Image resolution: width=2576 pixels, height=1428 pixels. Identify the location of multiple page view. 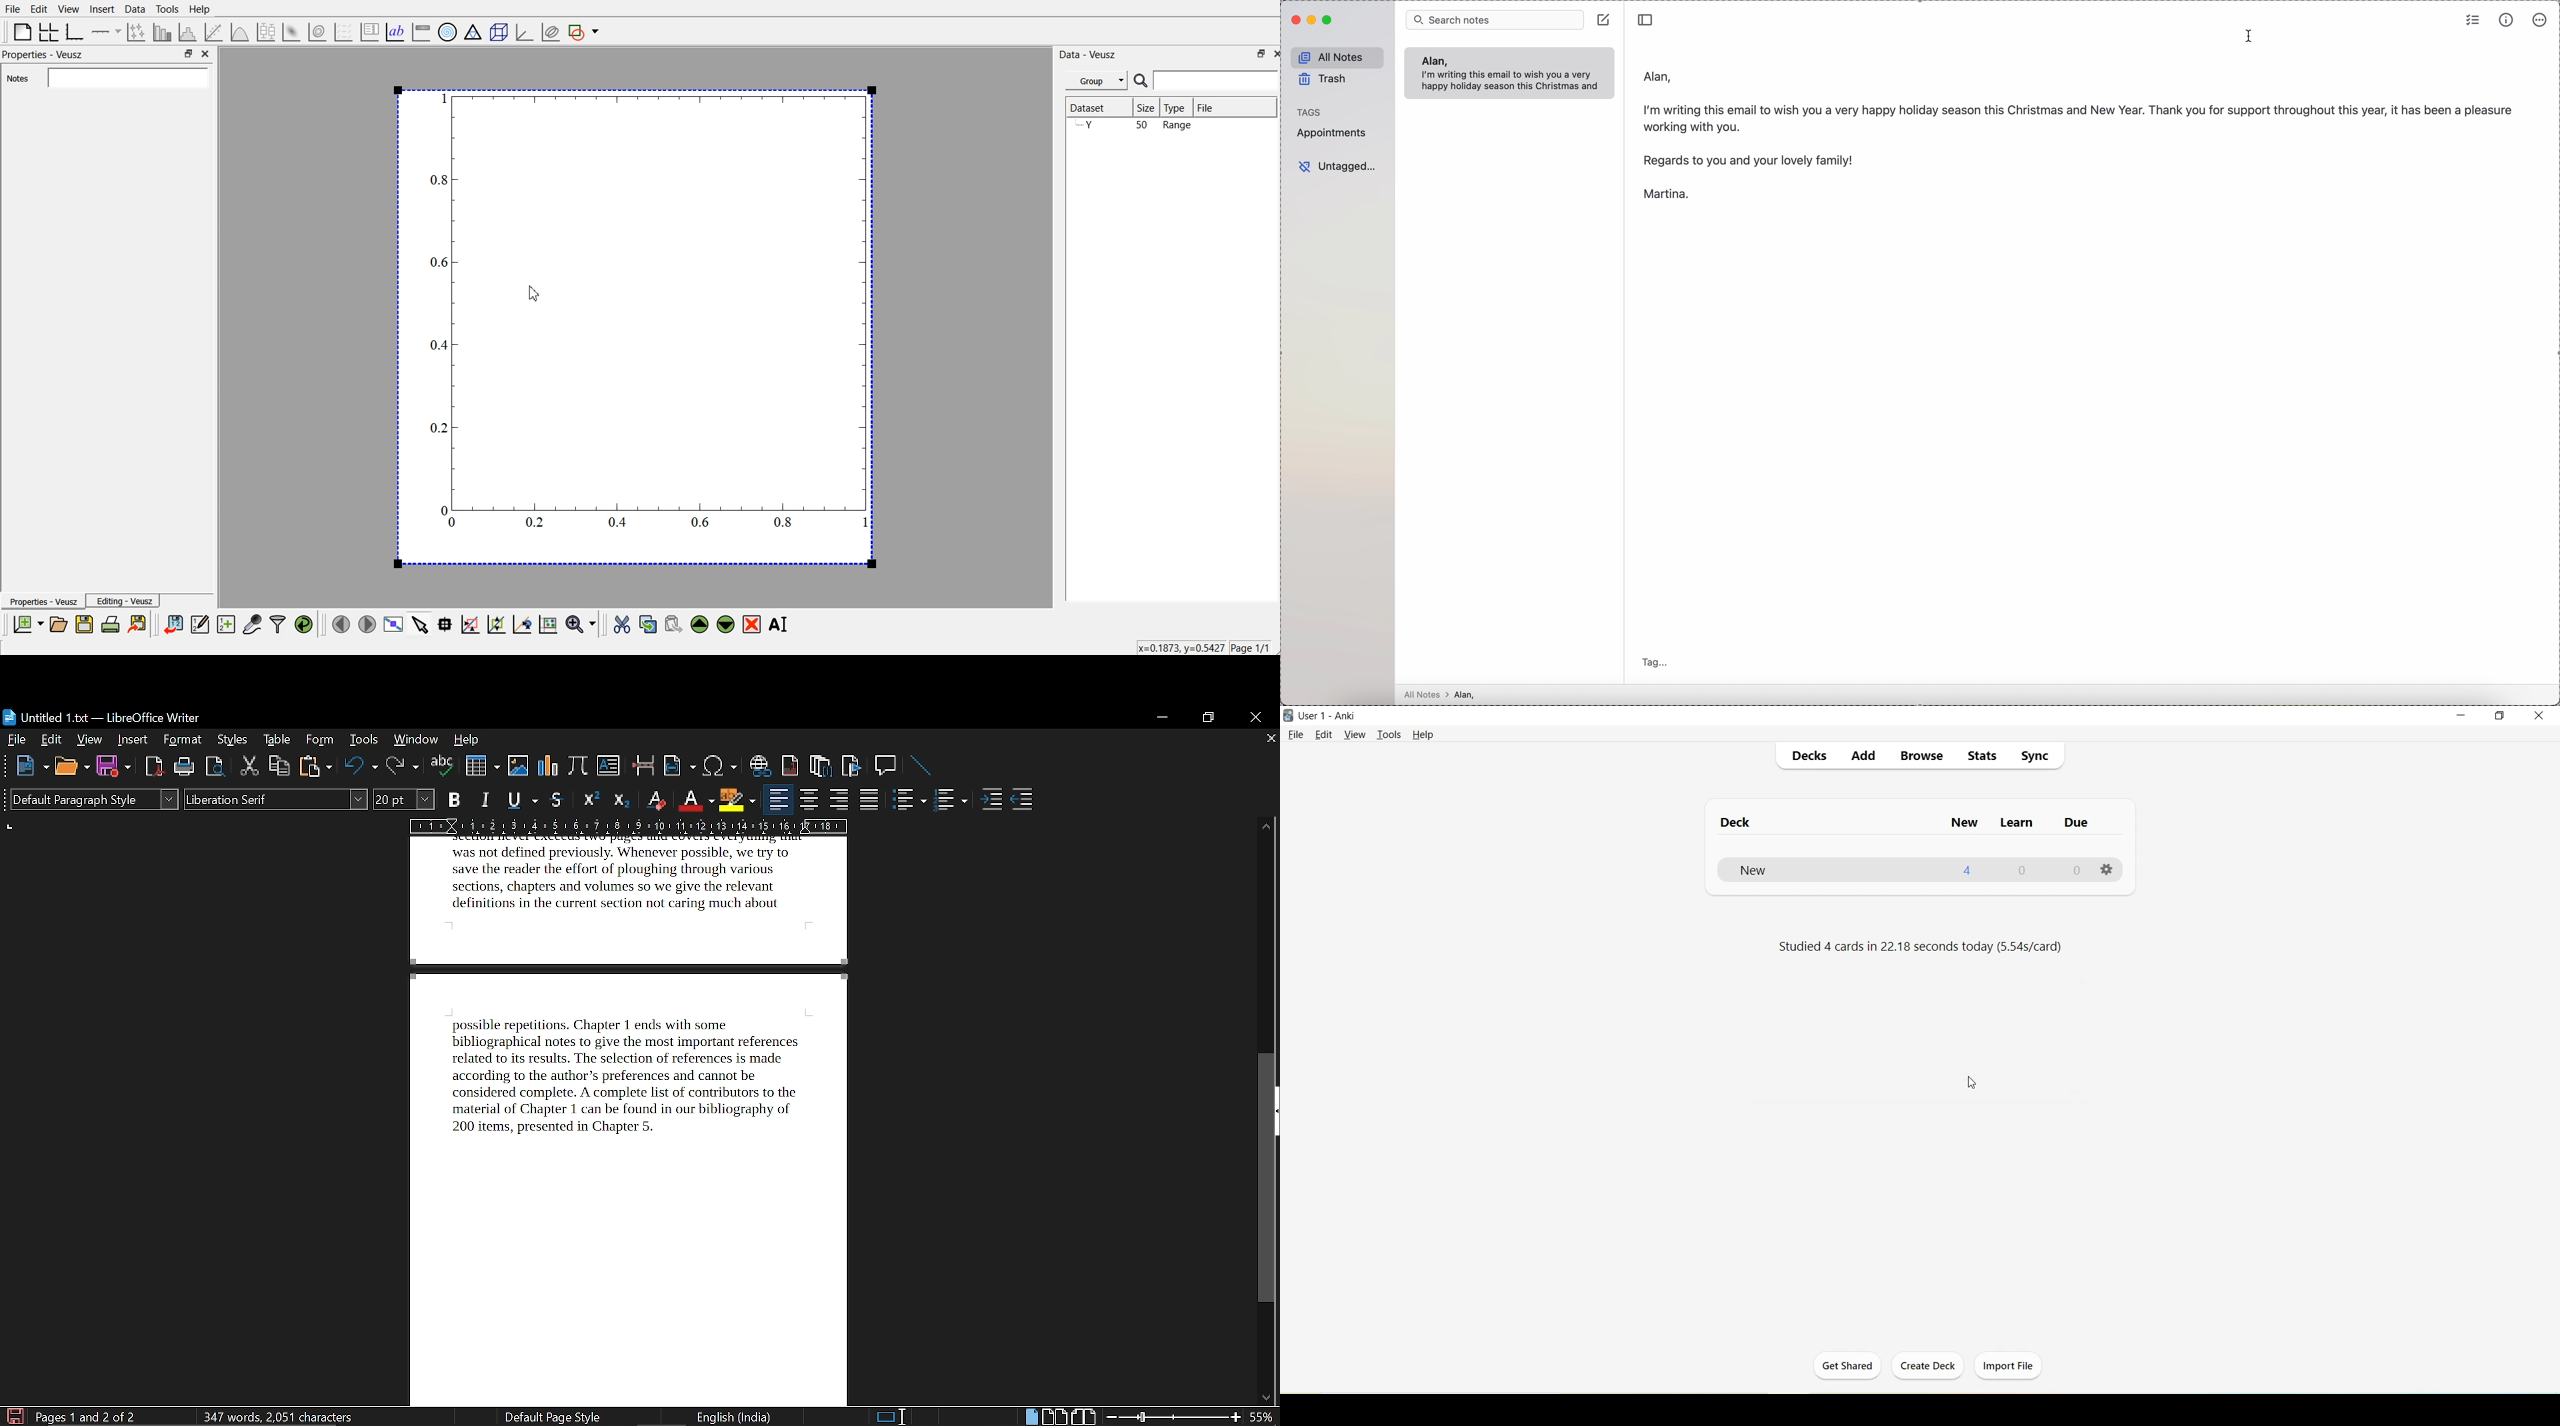
(1054, 1416).